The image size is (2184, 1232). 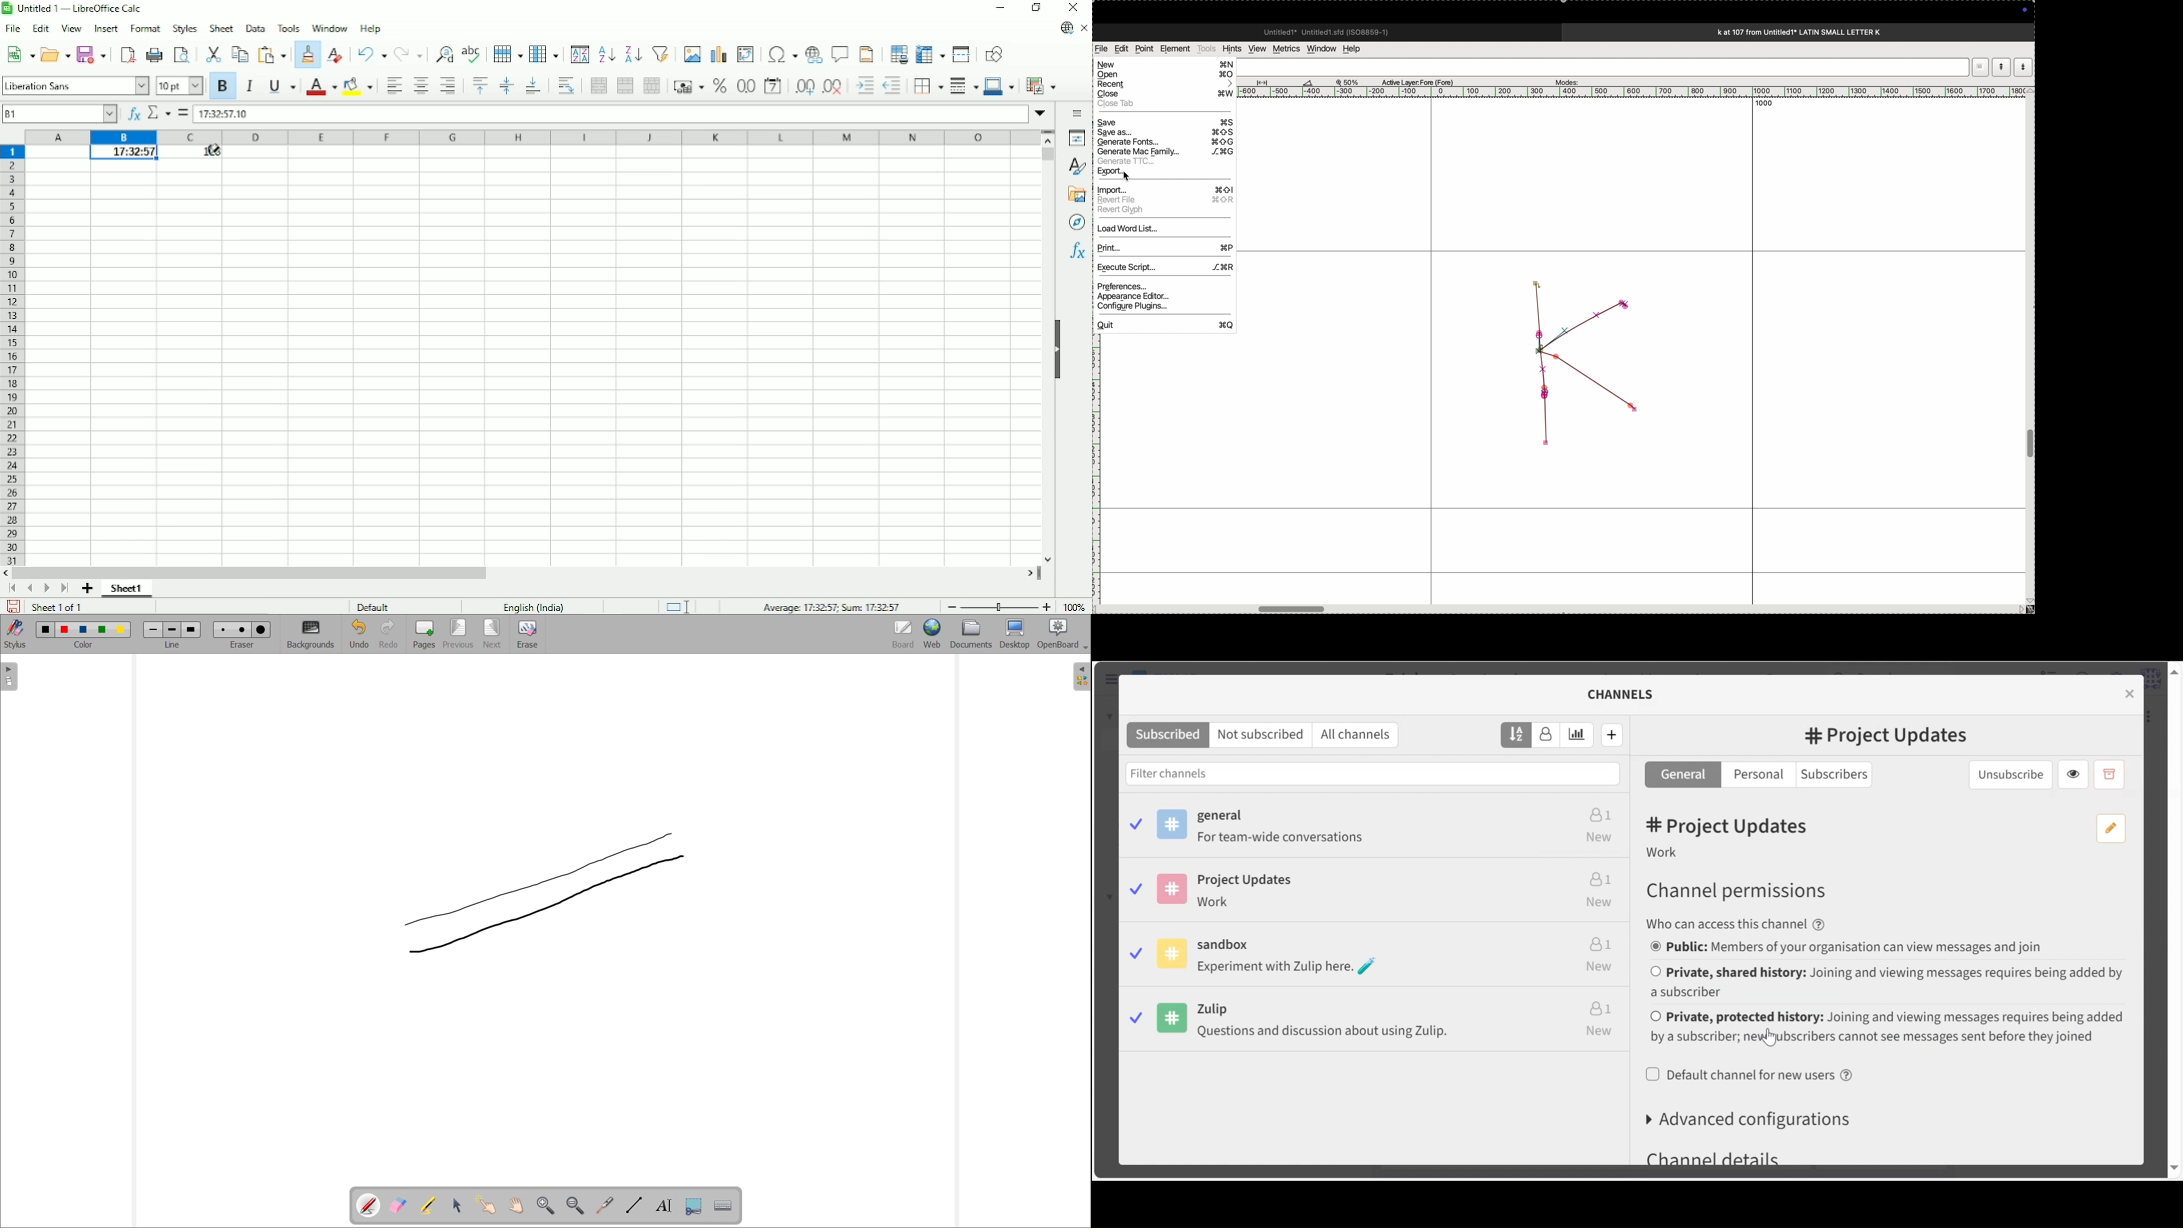 I want to click on Channel permissions, so click(x=1749, y=894).